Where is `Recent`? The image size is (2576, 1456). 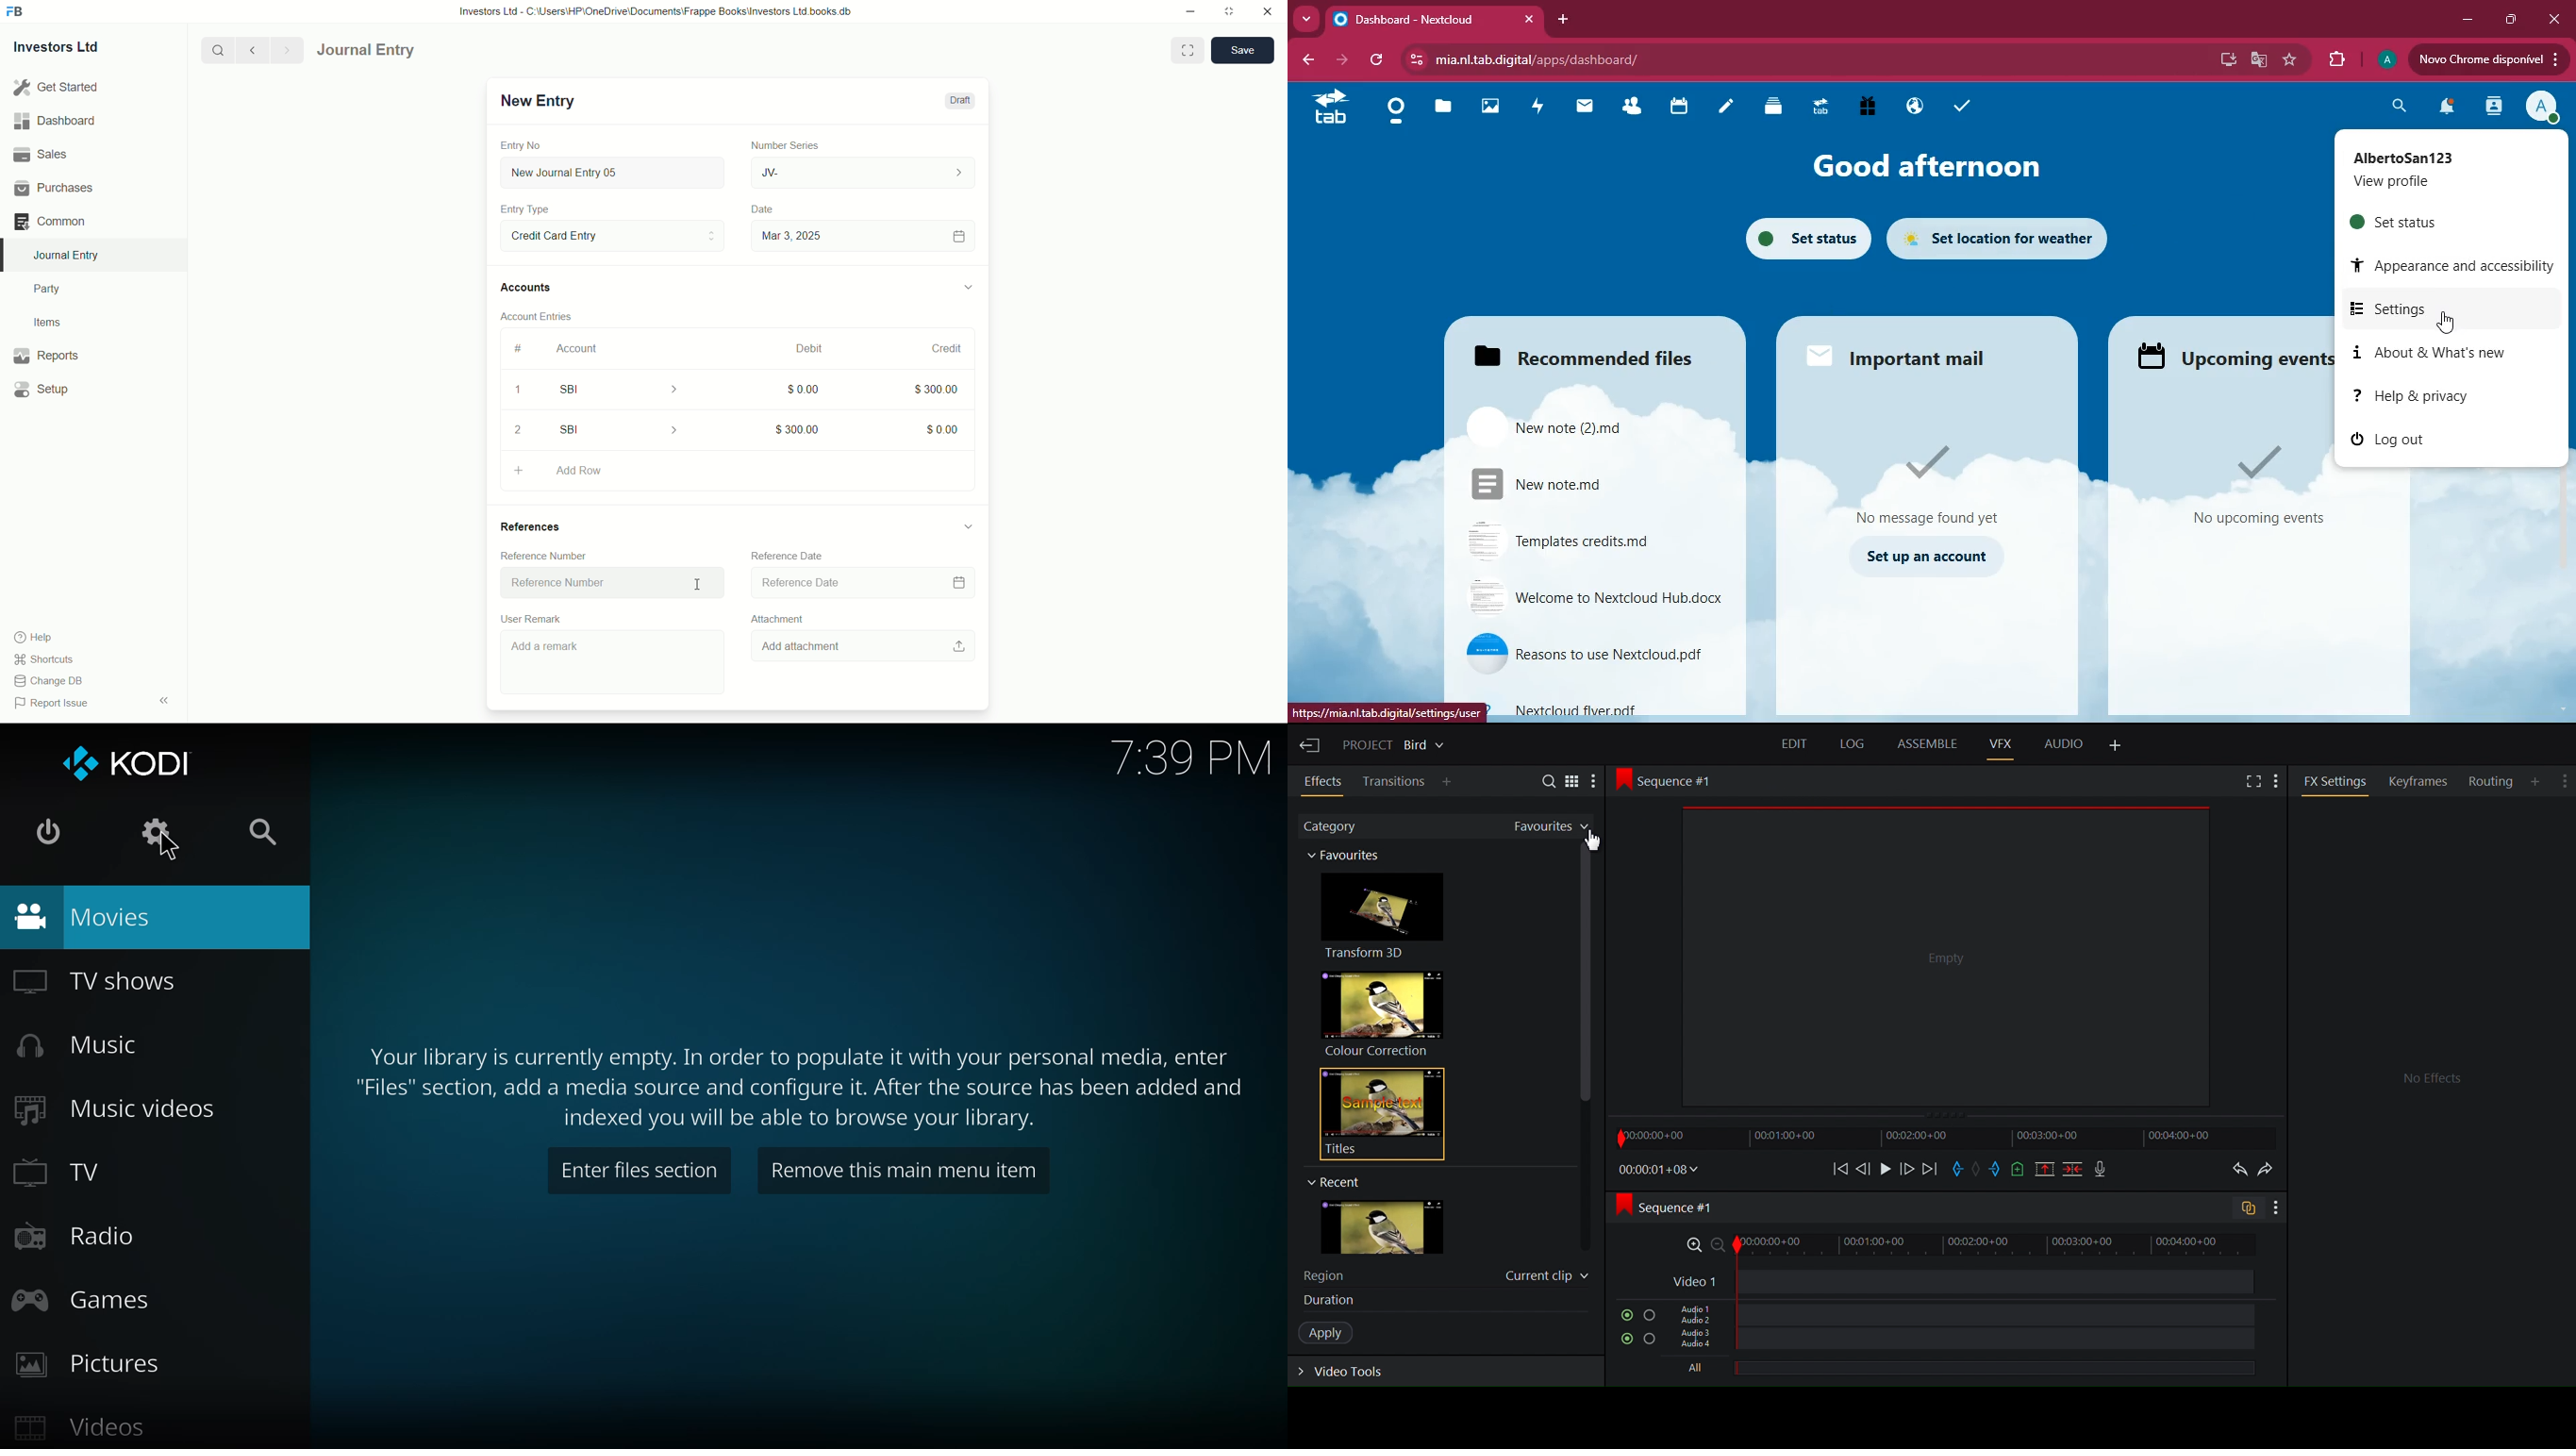
Recent is located at coordinates (1344, 1182).